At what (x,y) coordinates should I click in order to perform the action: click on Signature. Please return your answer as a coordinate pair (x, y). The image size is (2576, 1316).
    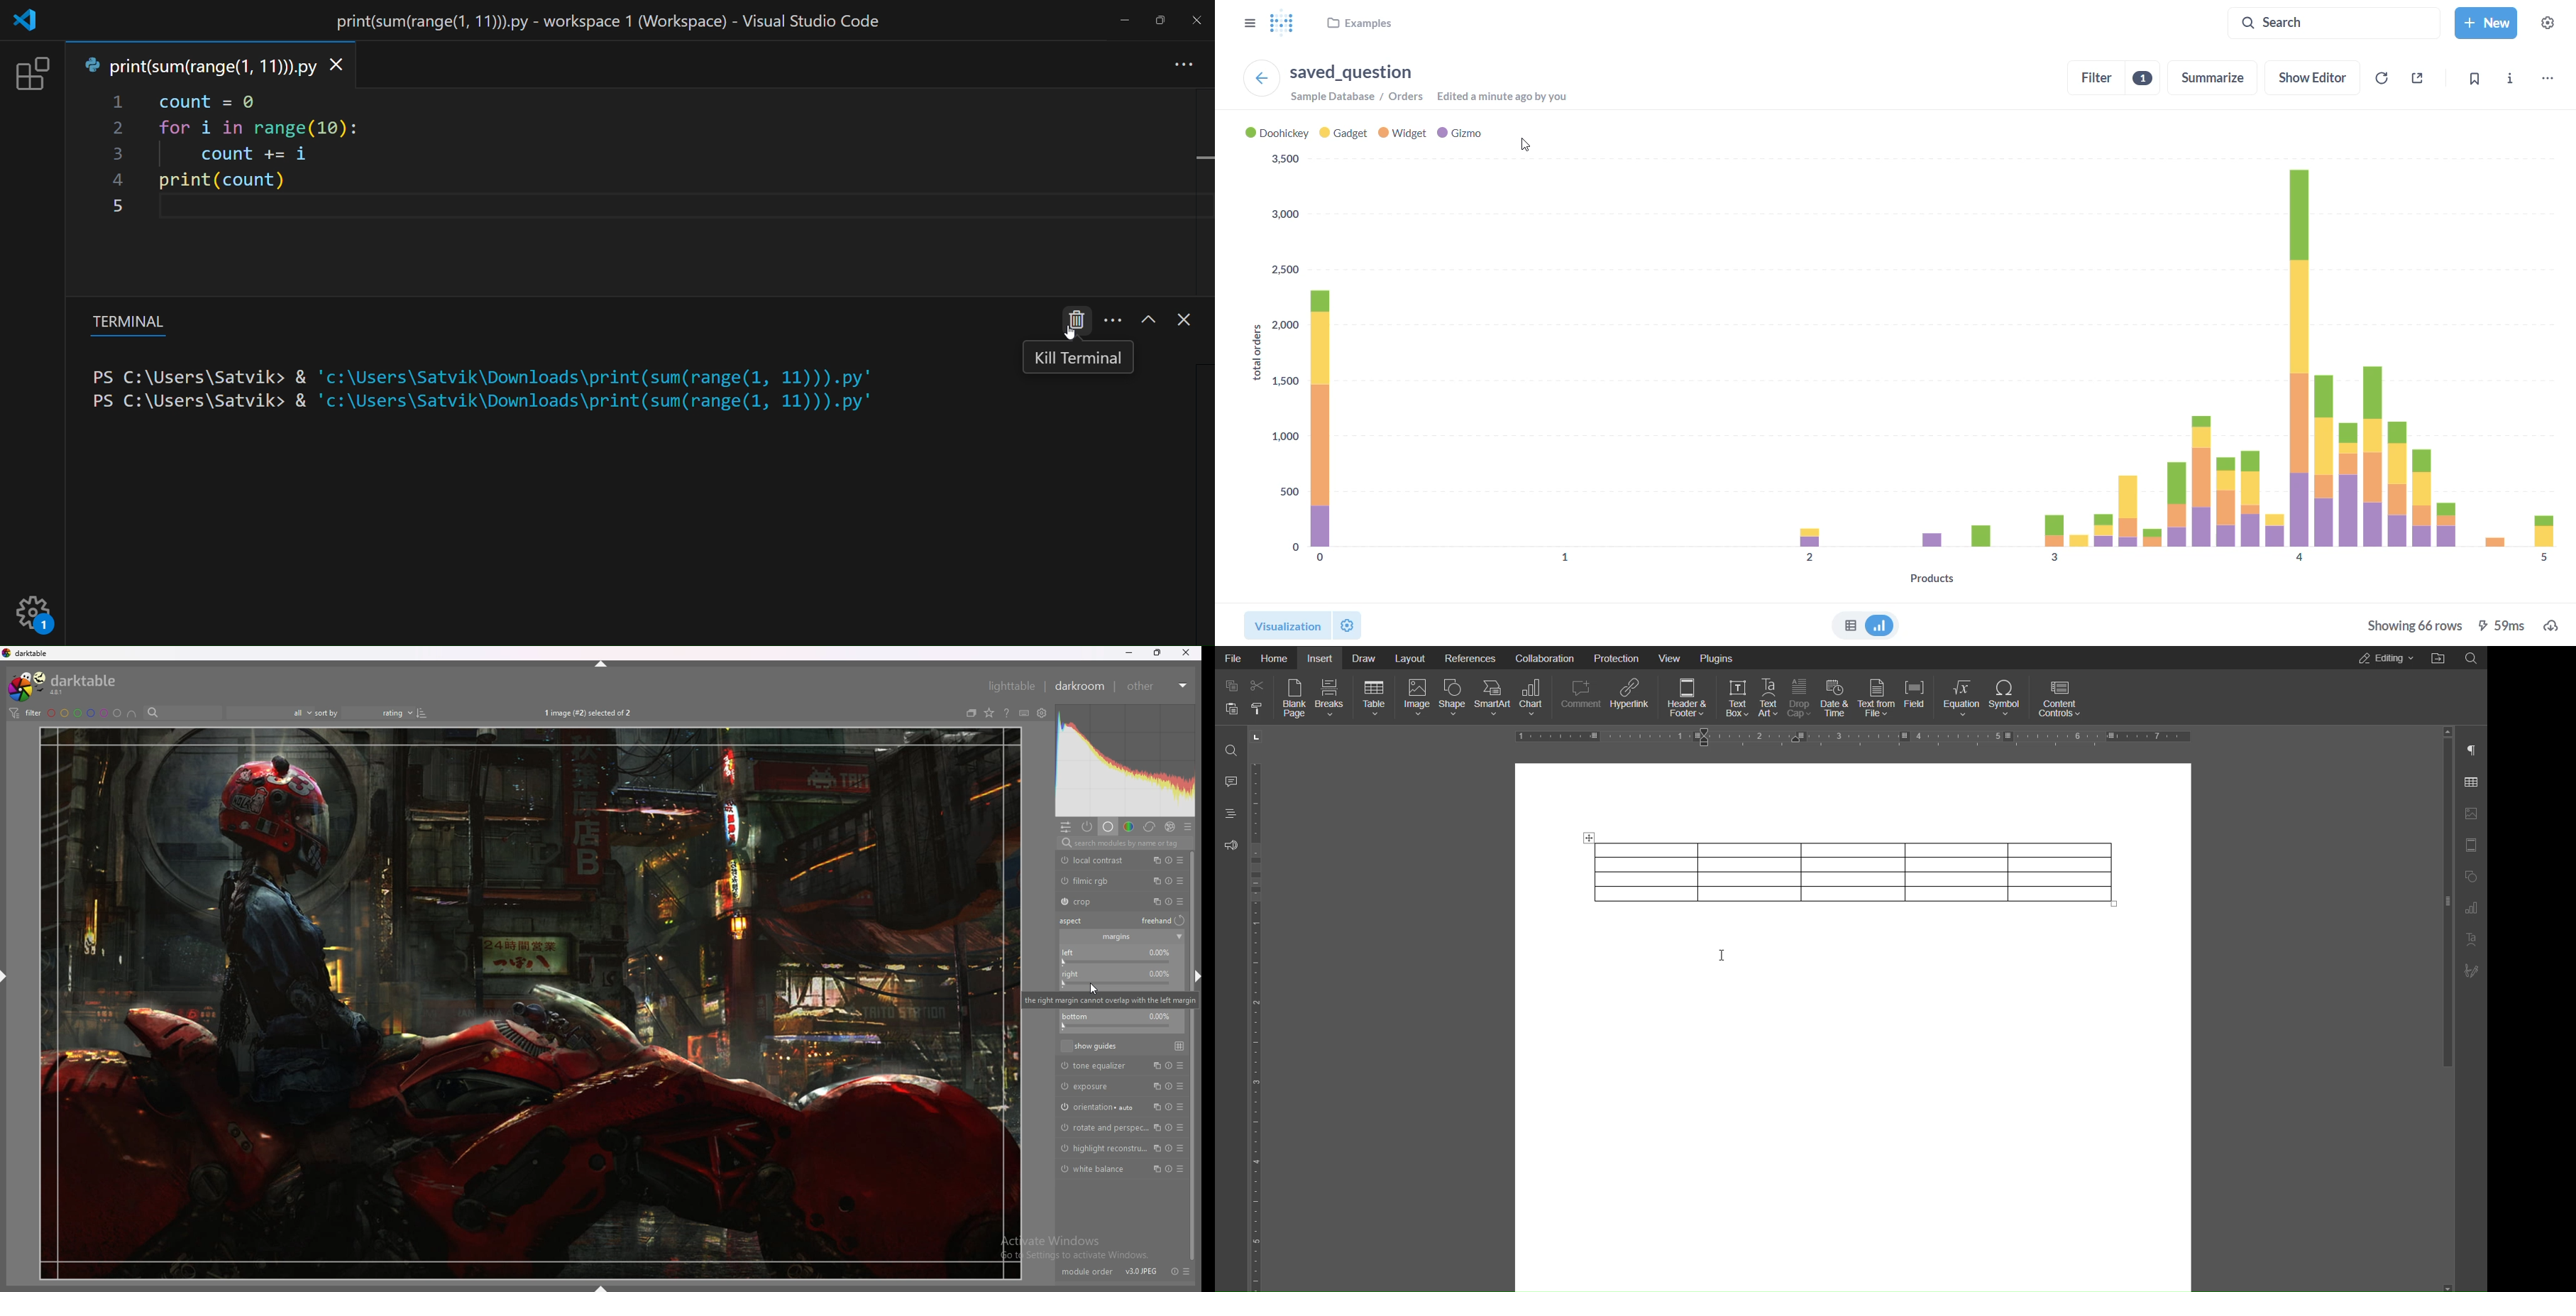
    Looking at the image, I should click on (2472, 971).